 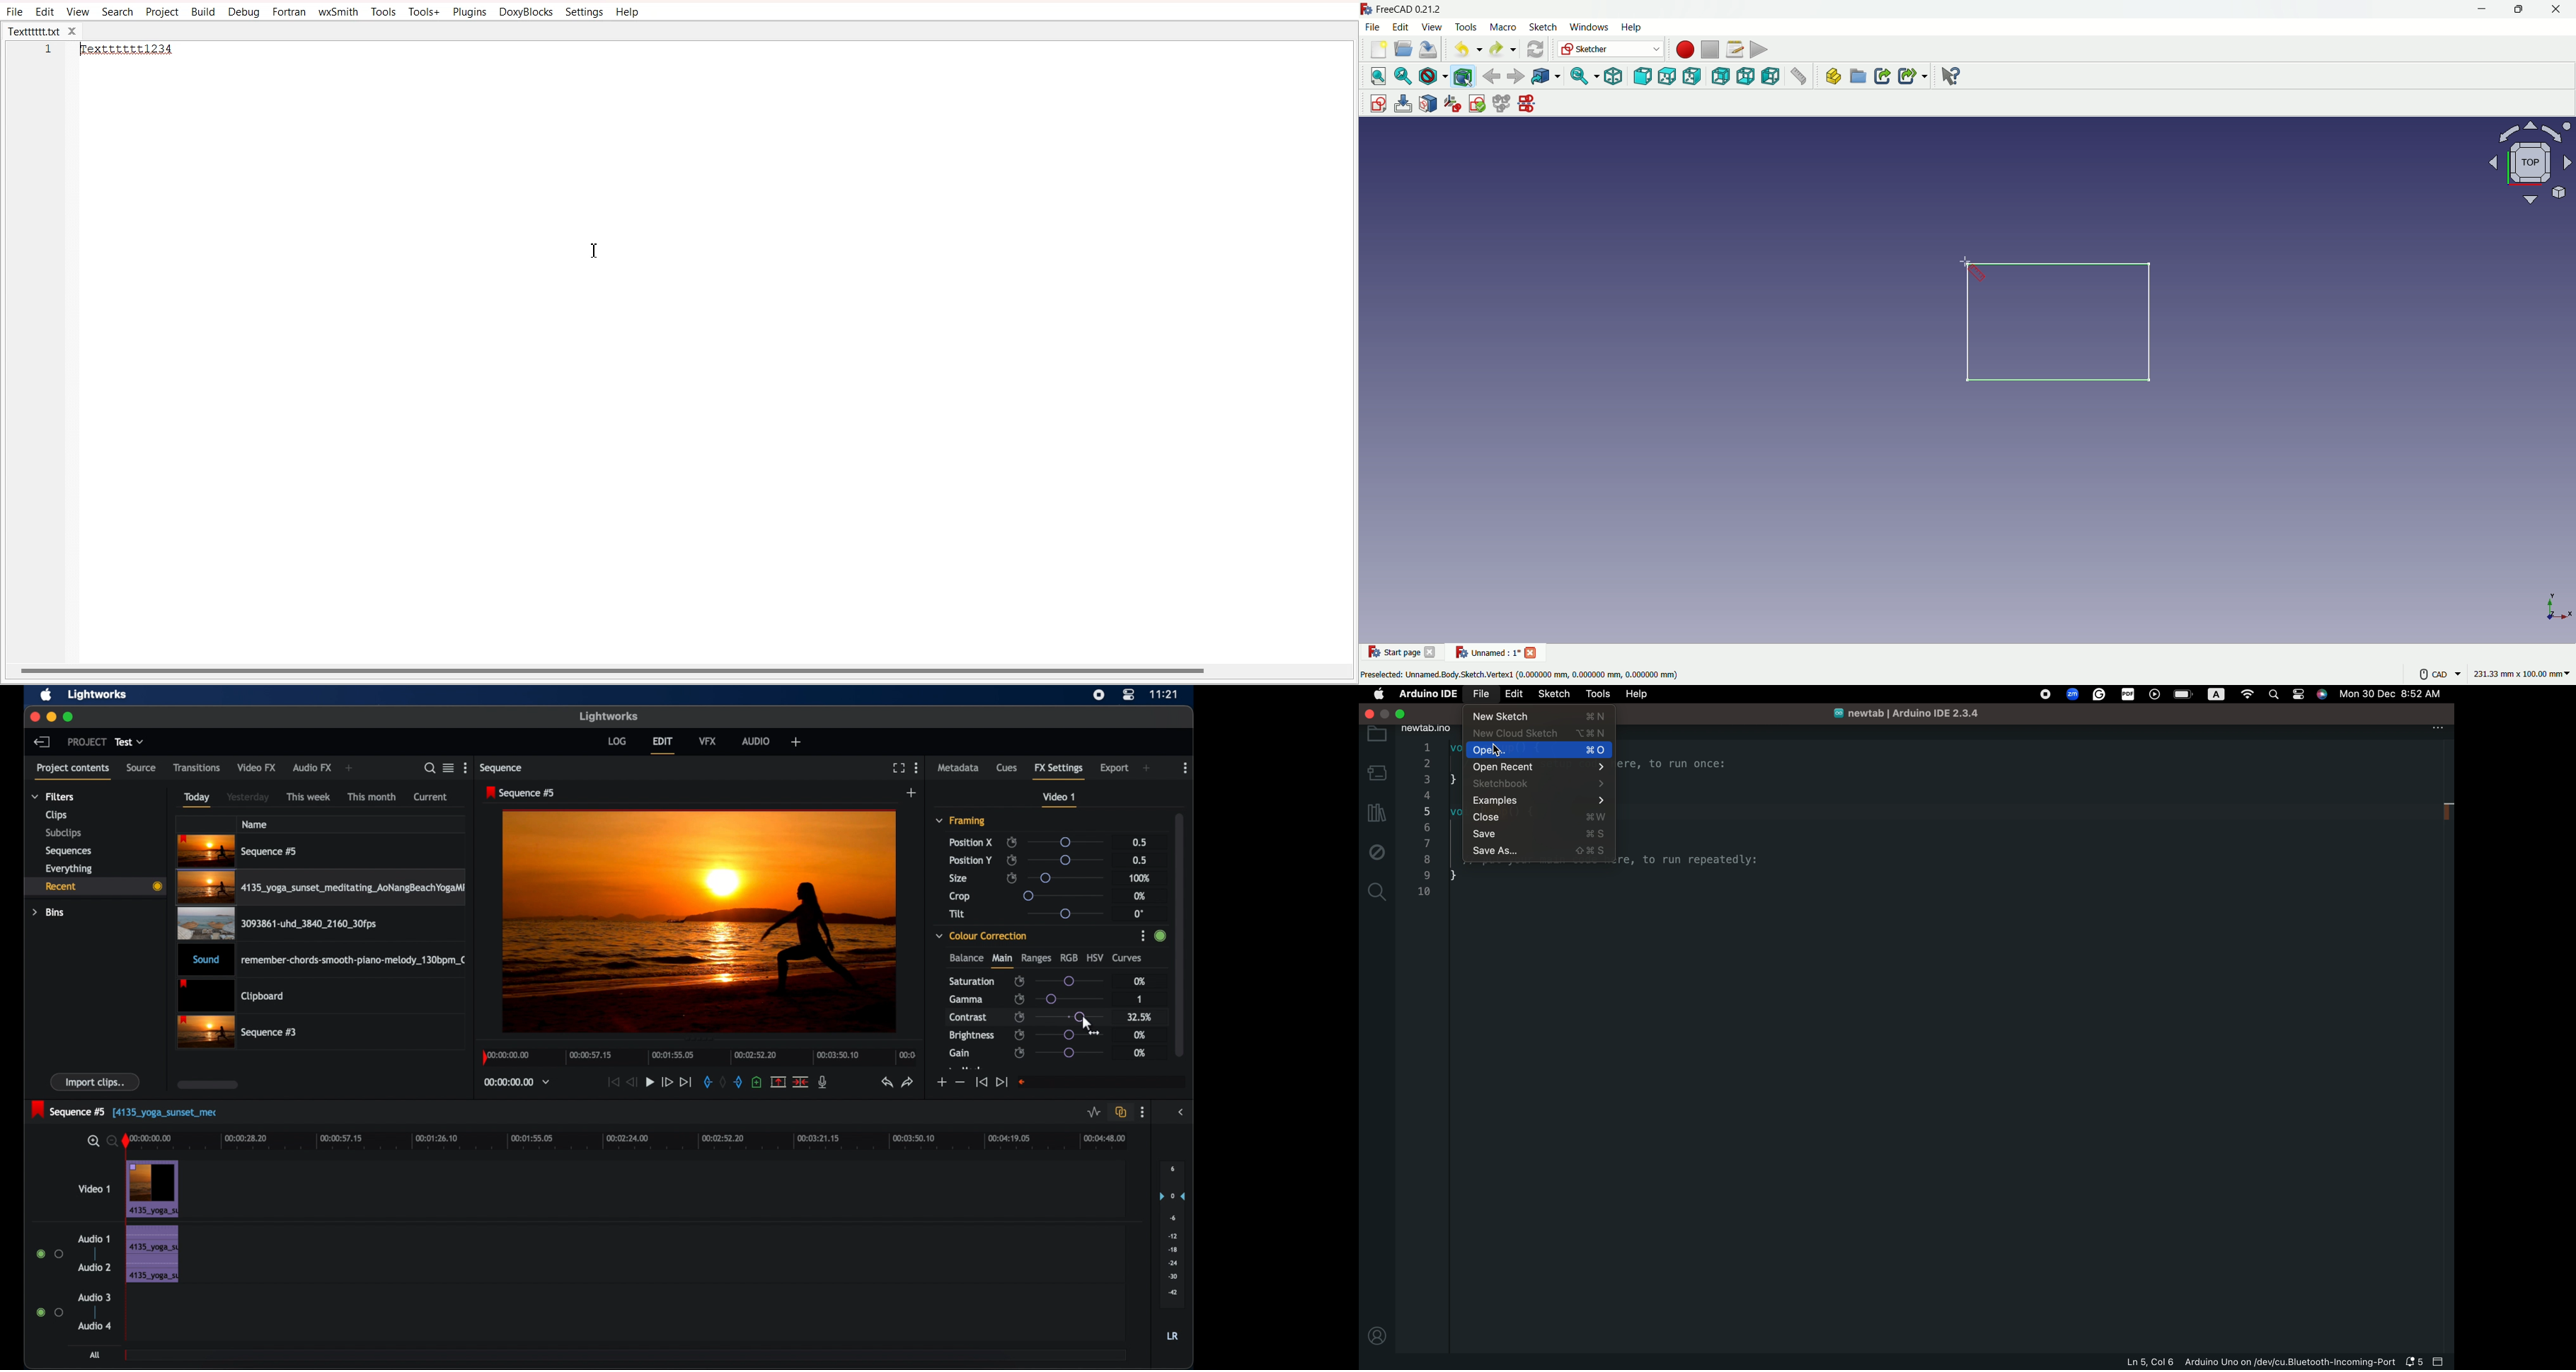 I want to click on sequence, so click(x=502, y=768).